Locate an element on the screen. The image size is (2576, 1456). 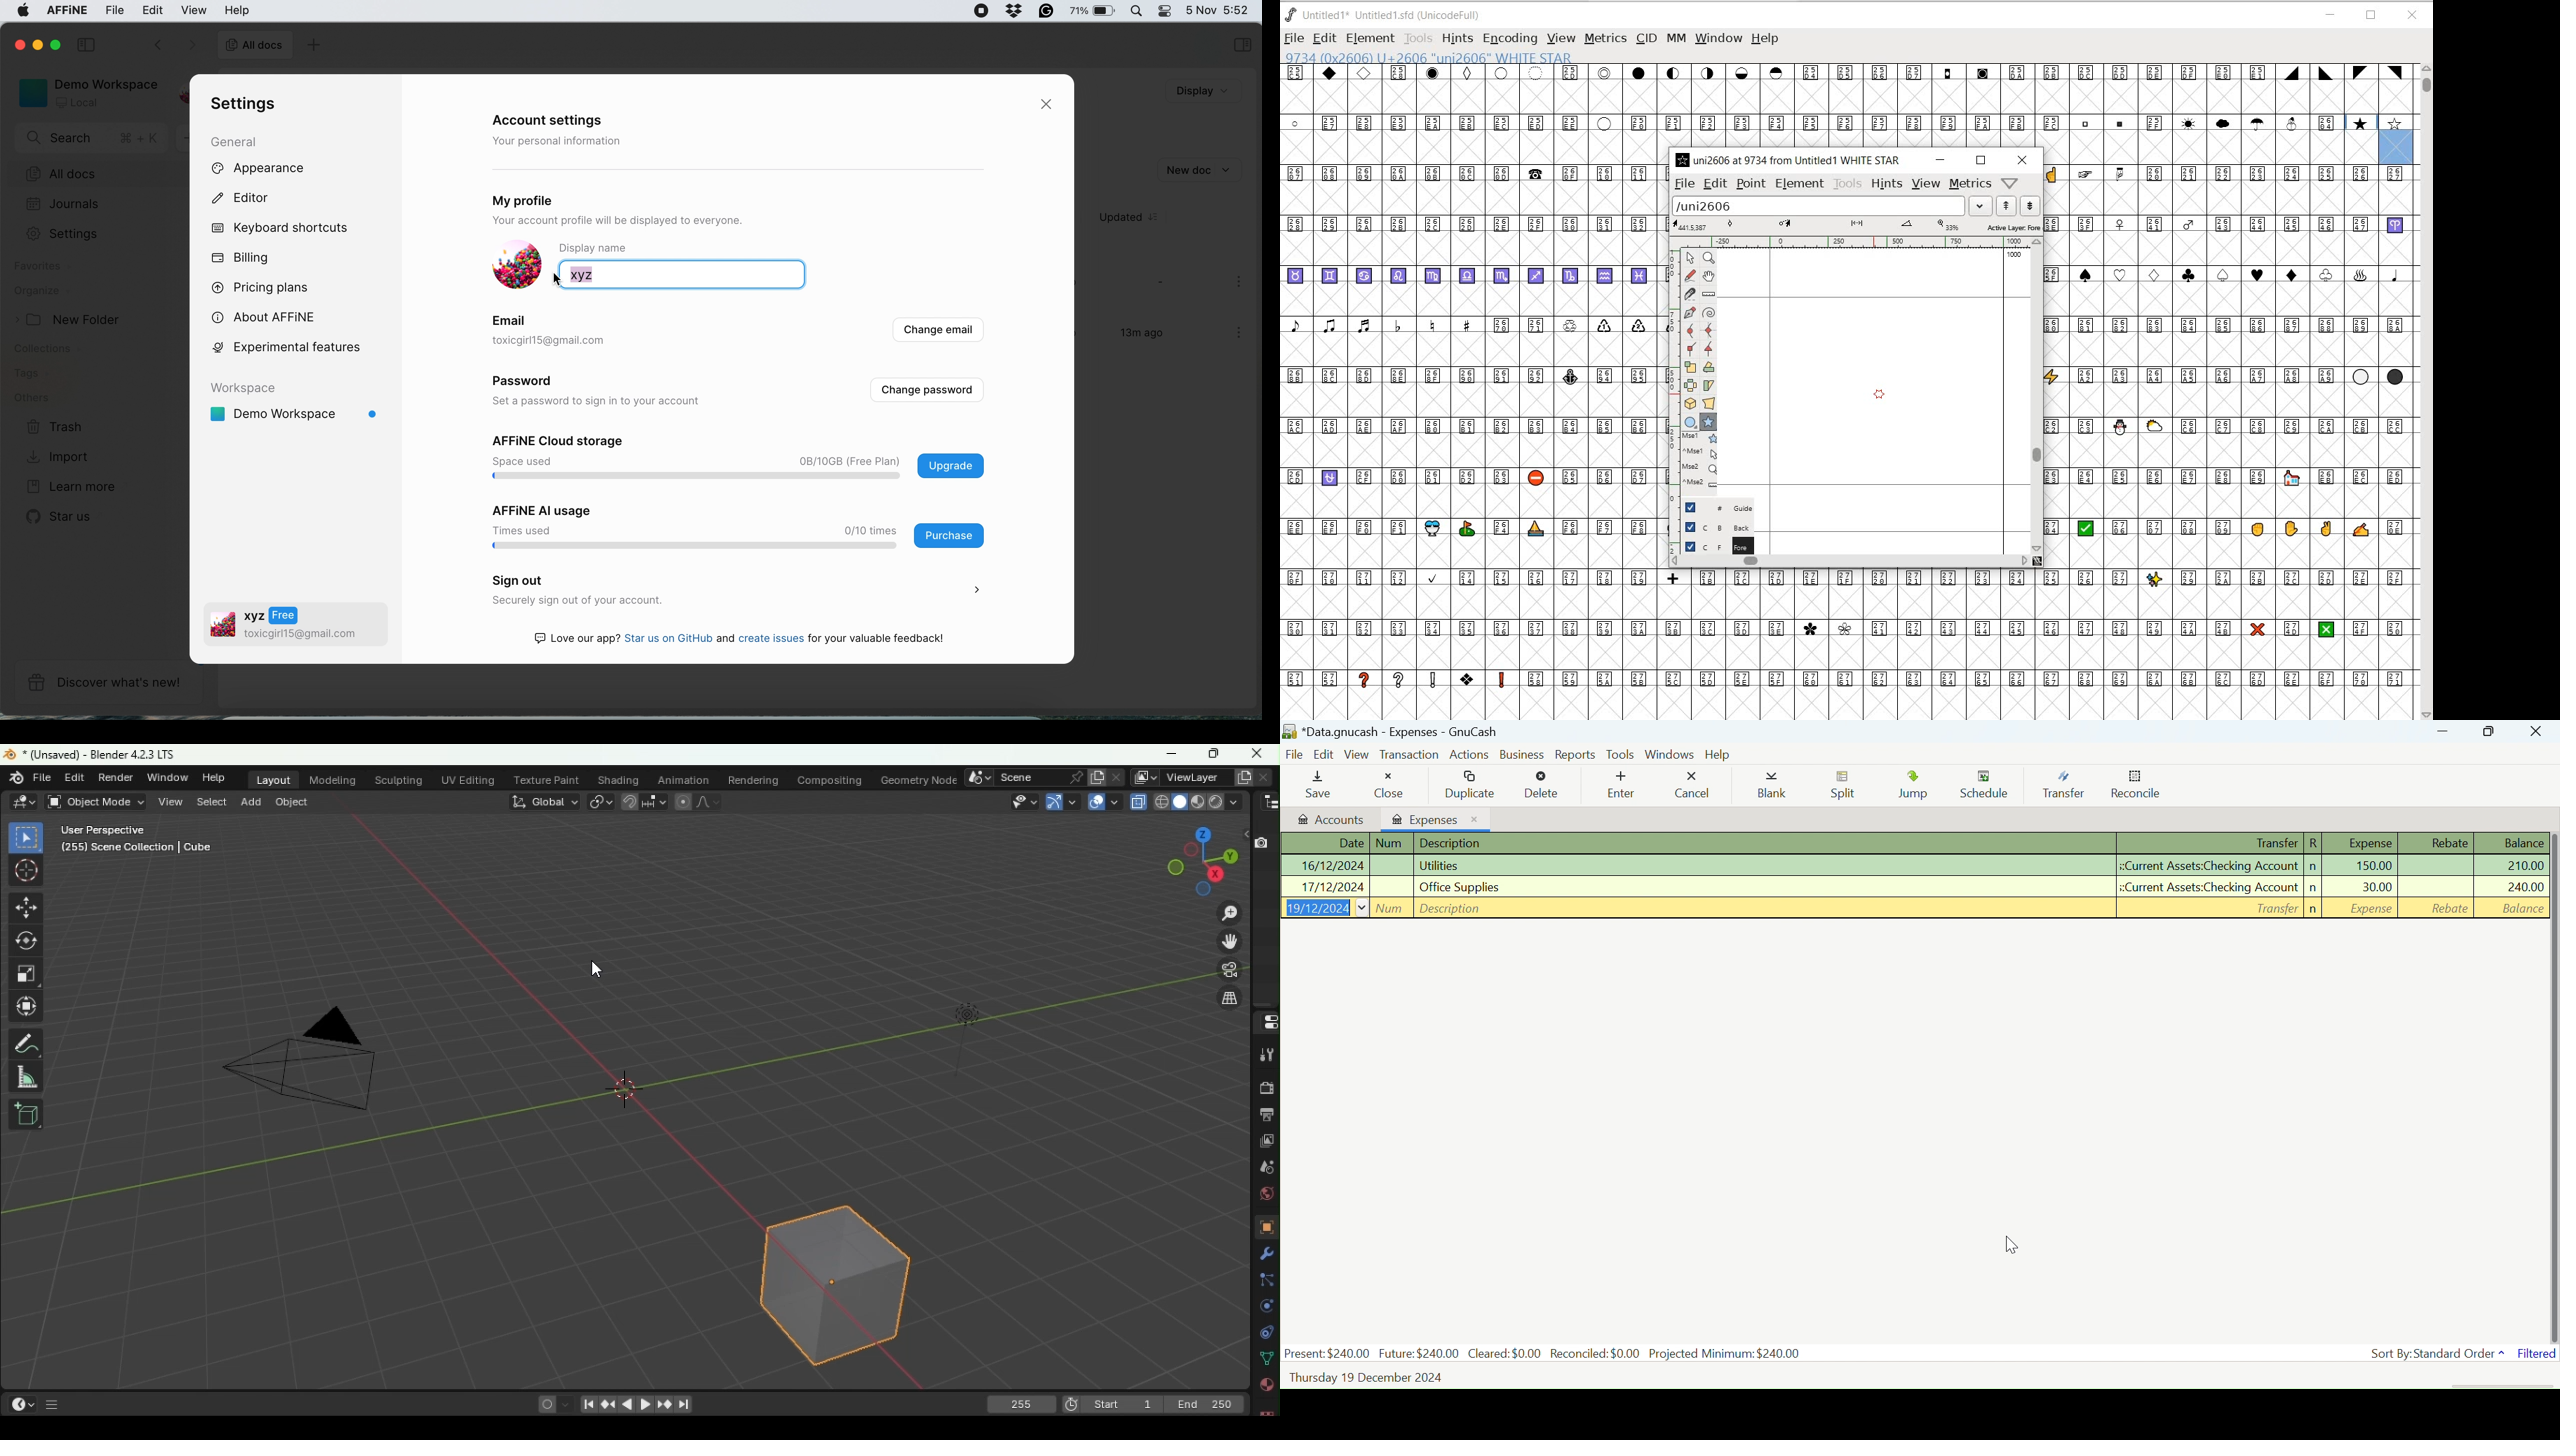
vertical scroll bar is located at coordinates (2552, 1086).